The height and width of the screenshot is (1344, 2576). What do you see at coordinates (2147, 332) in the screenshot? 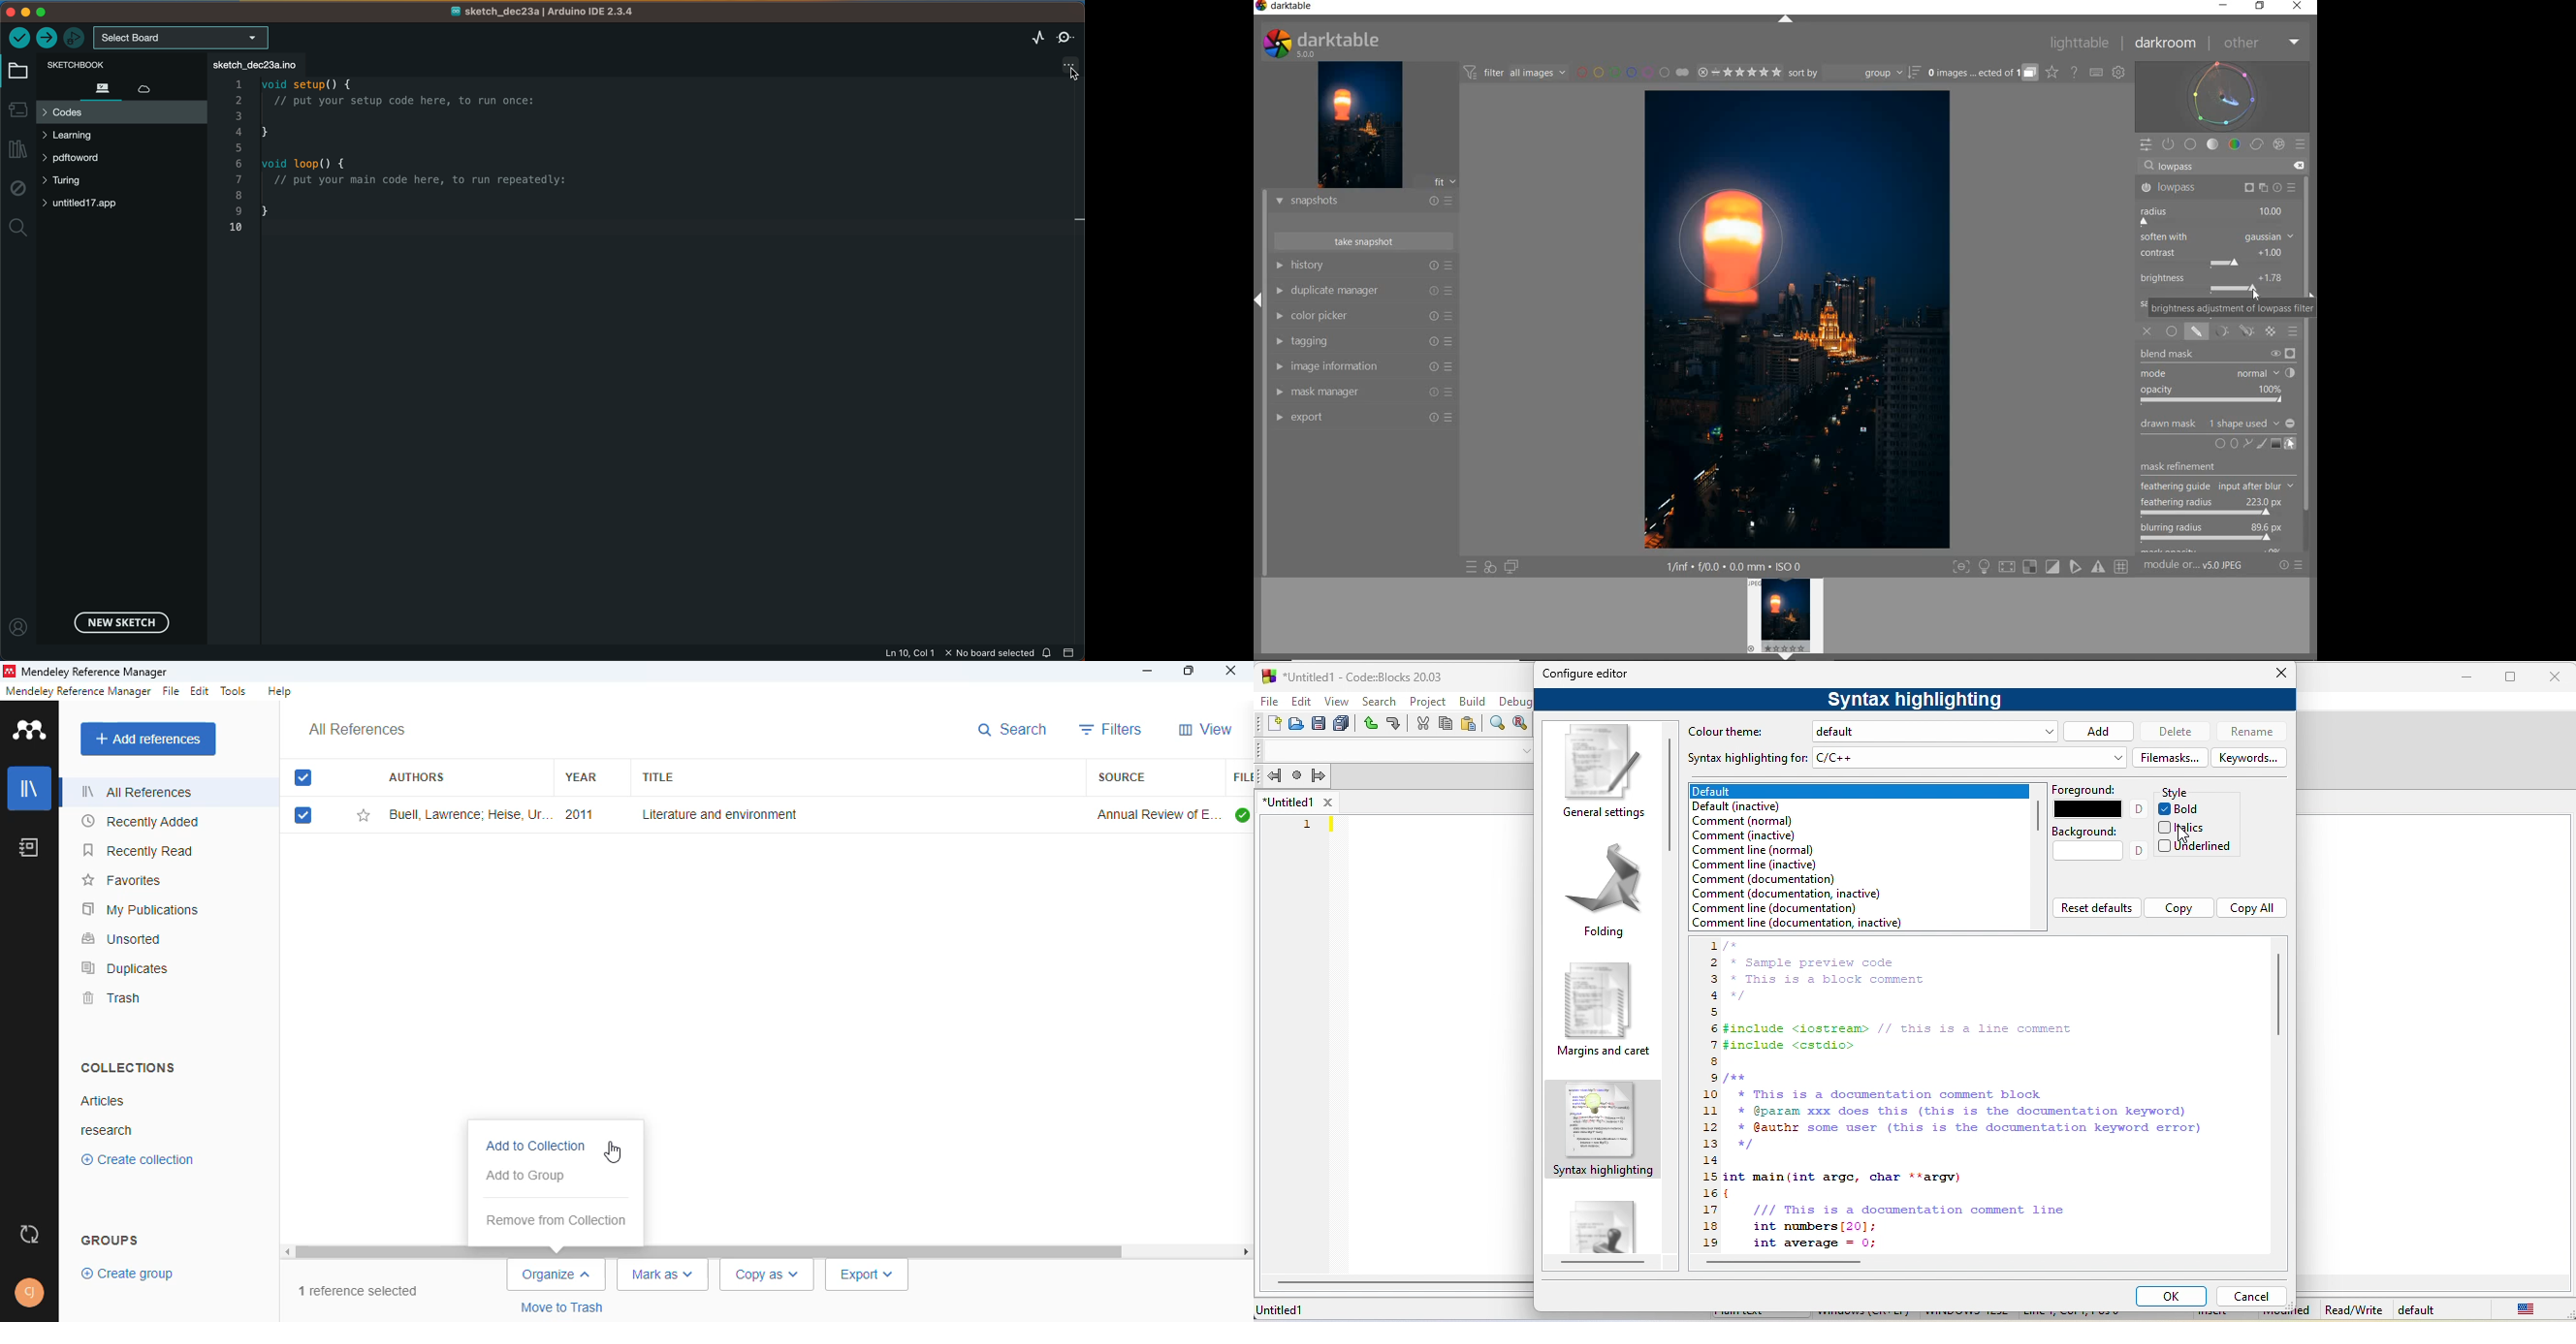
I see `OFF` at bounding box center [2147, 332].